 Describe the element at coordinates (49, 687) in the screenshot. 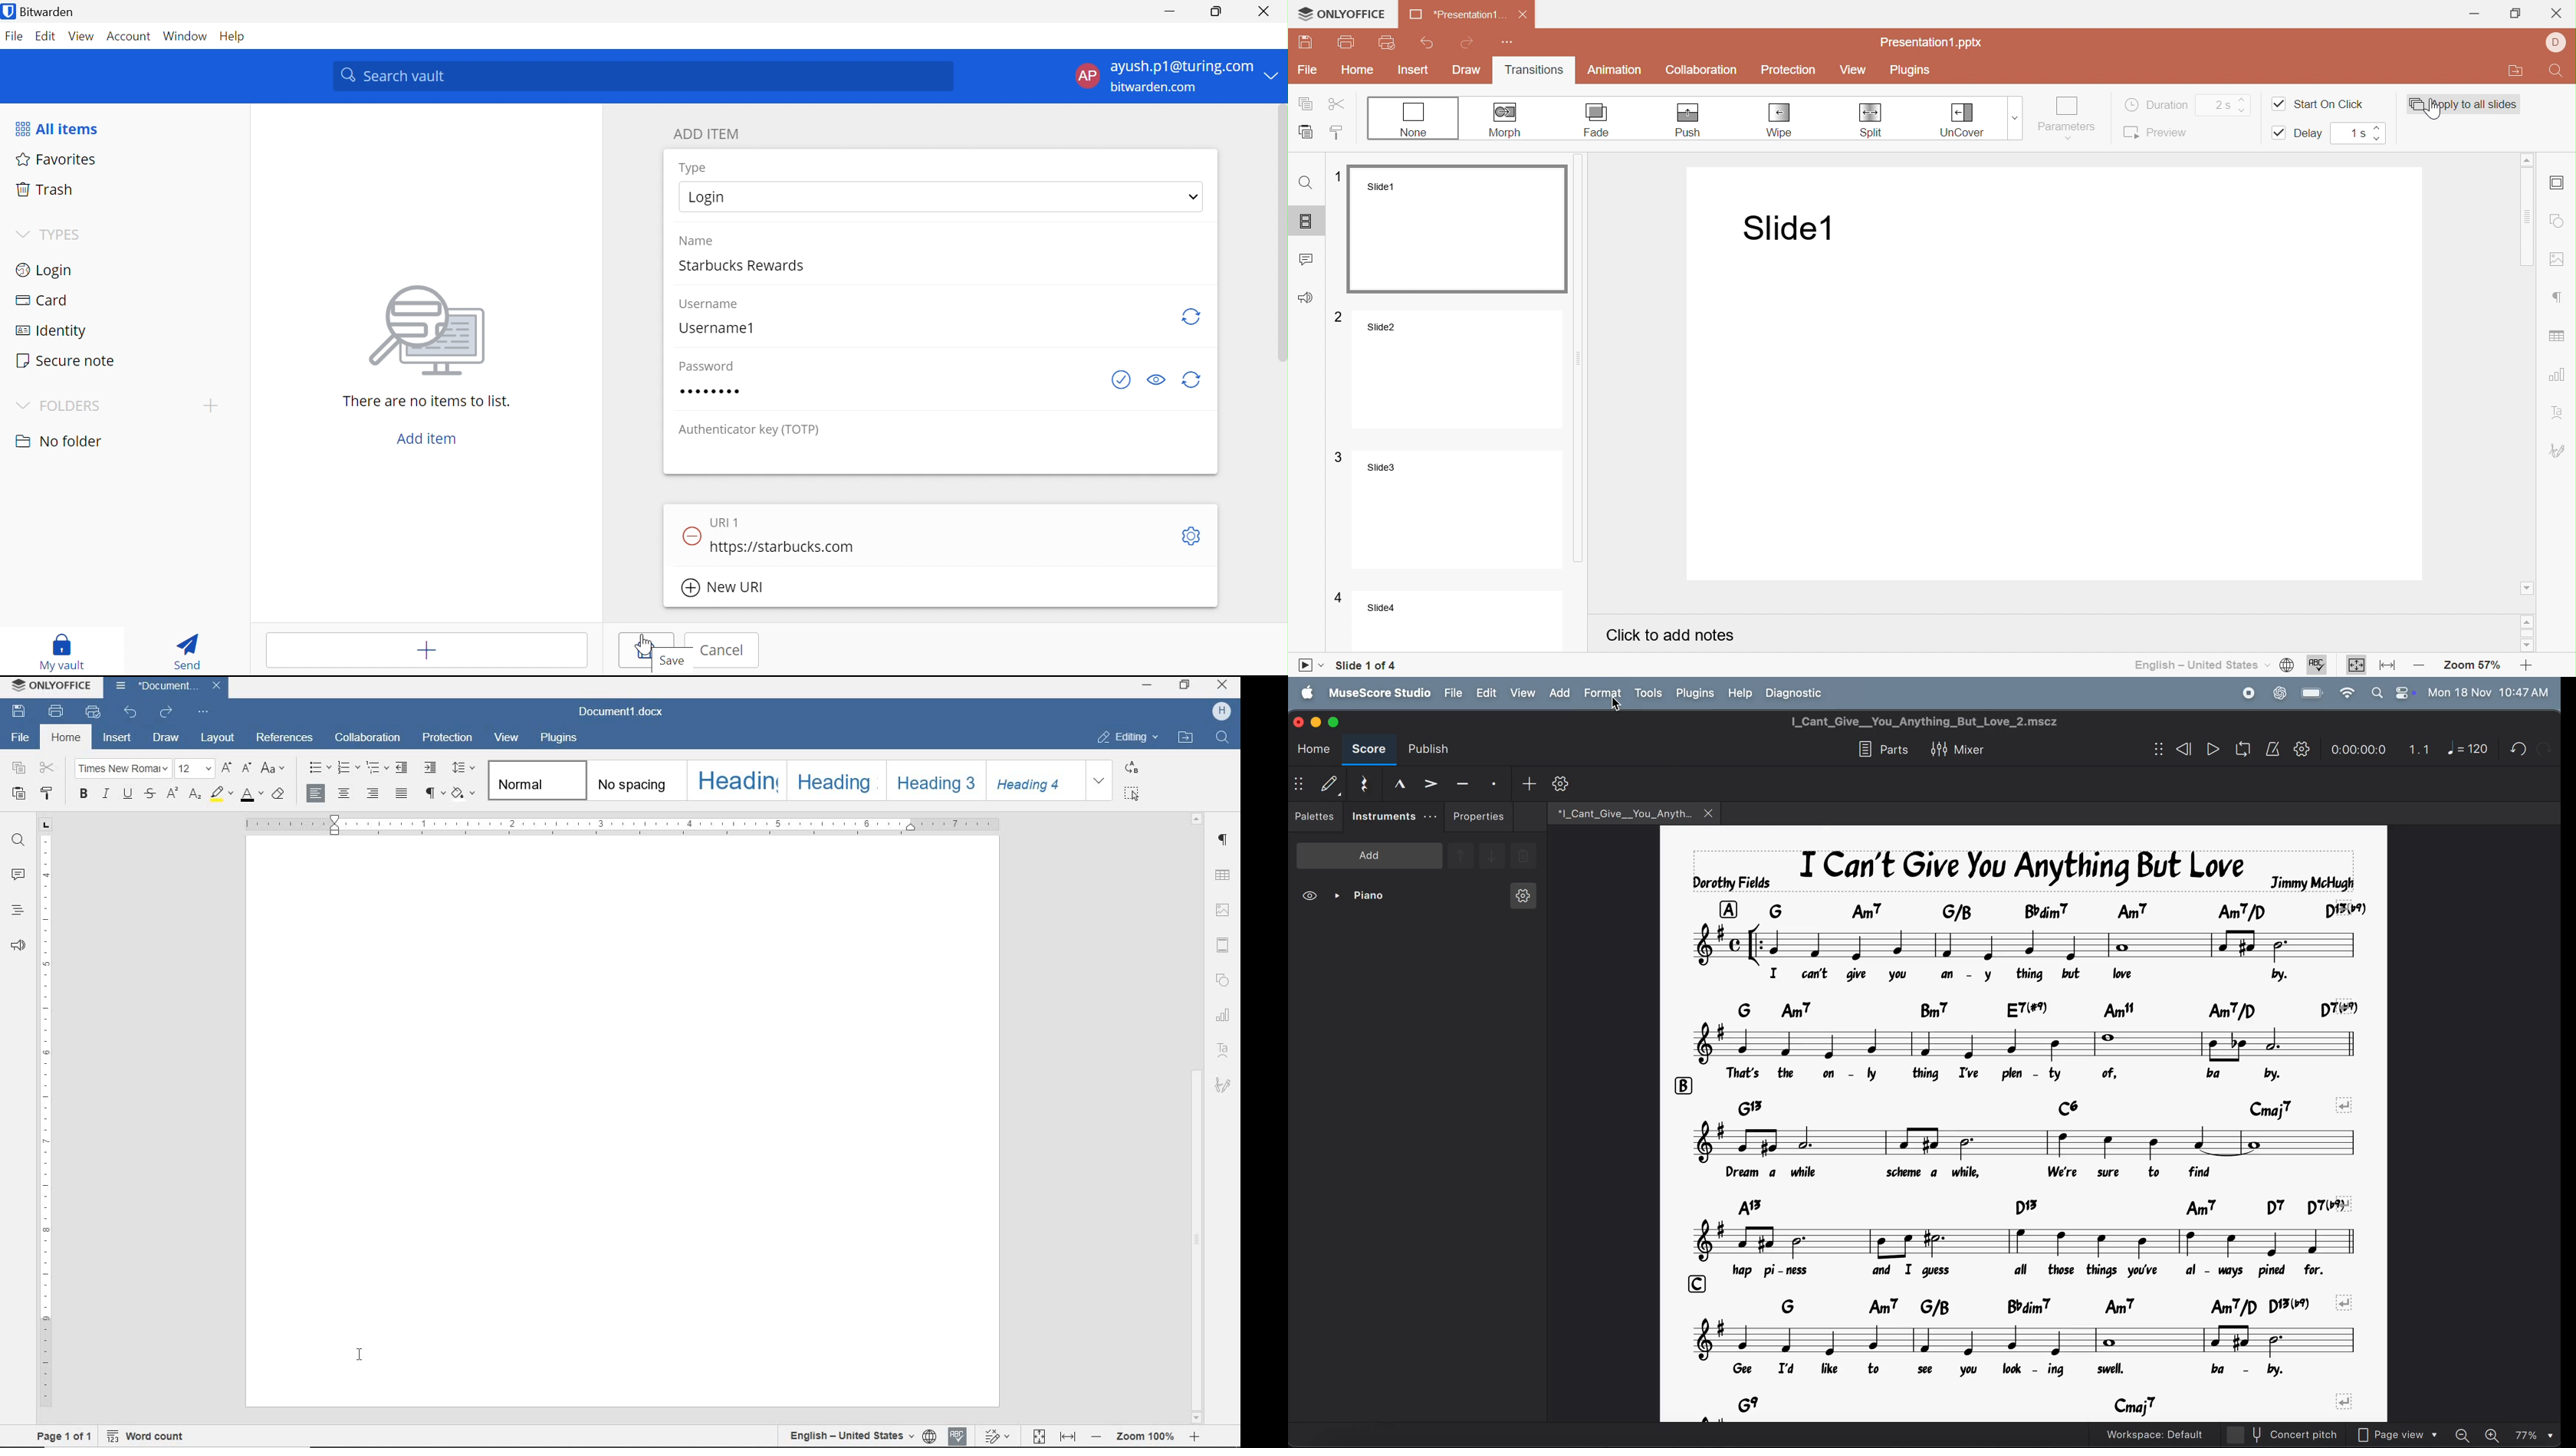

I see `ONLYOFFICE` at that location.